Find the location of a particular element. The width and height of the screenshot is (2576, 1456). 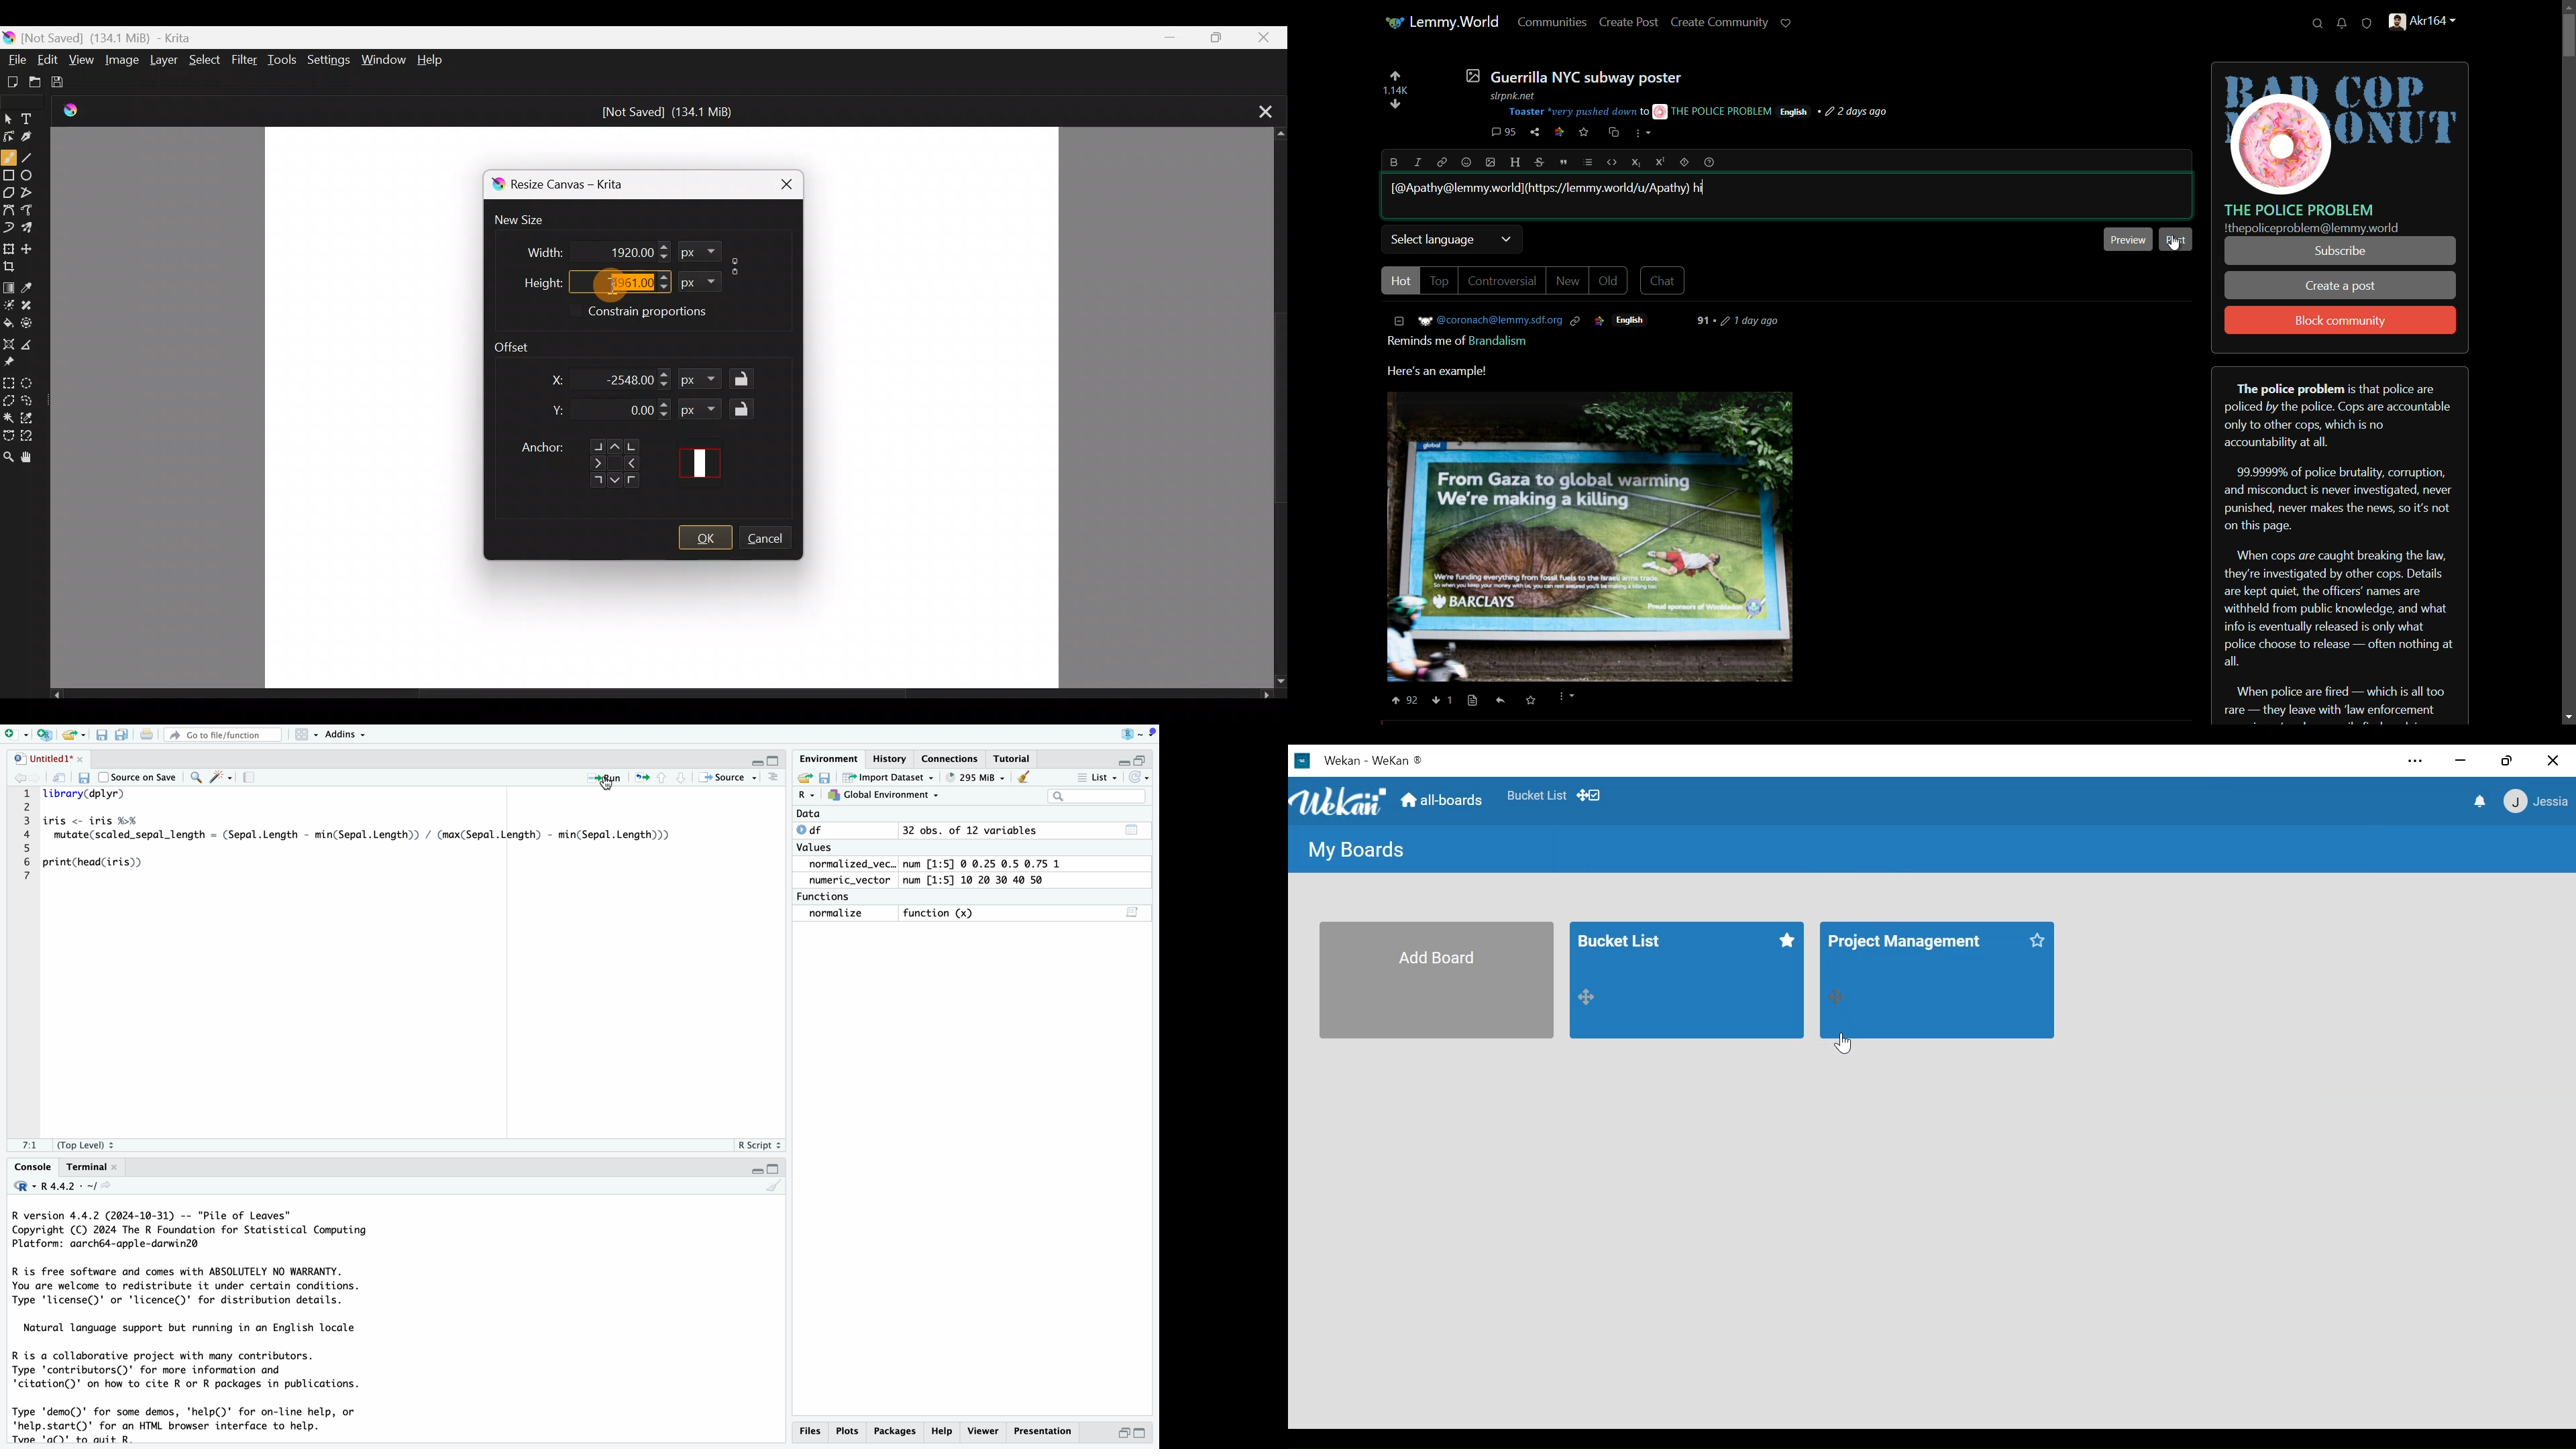

R.4.4.2 is located at coordinates (62, 1186).